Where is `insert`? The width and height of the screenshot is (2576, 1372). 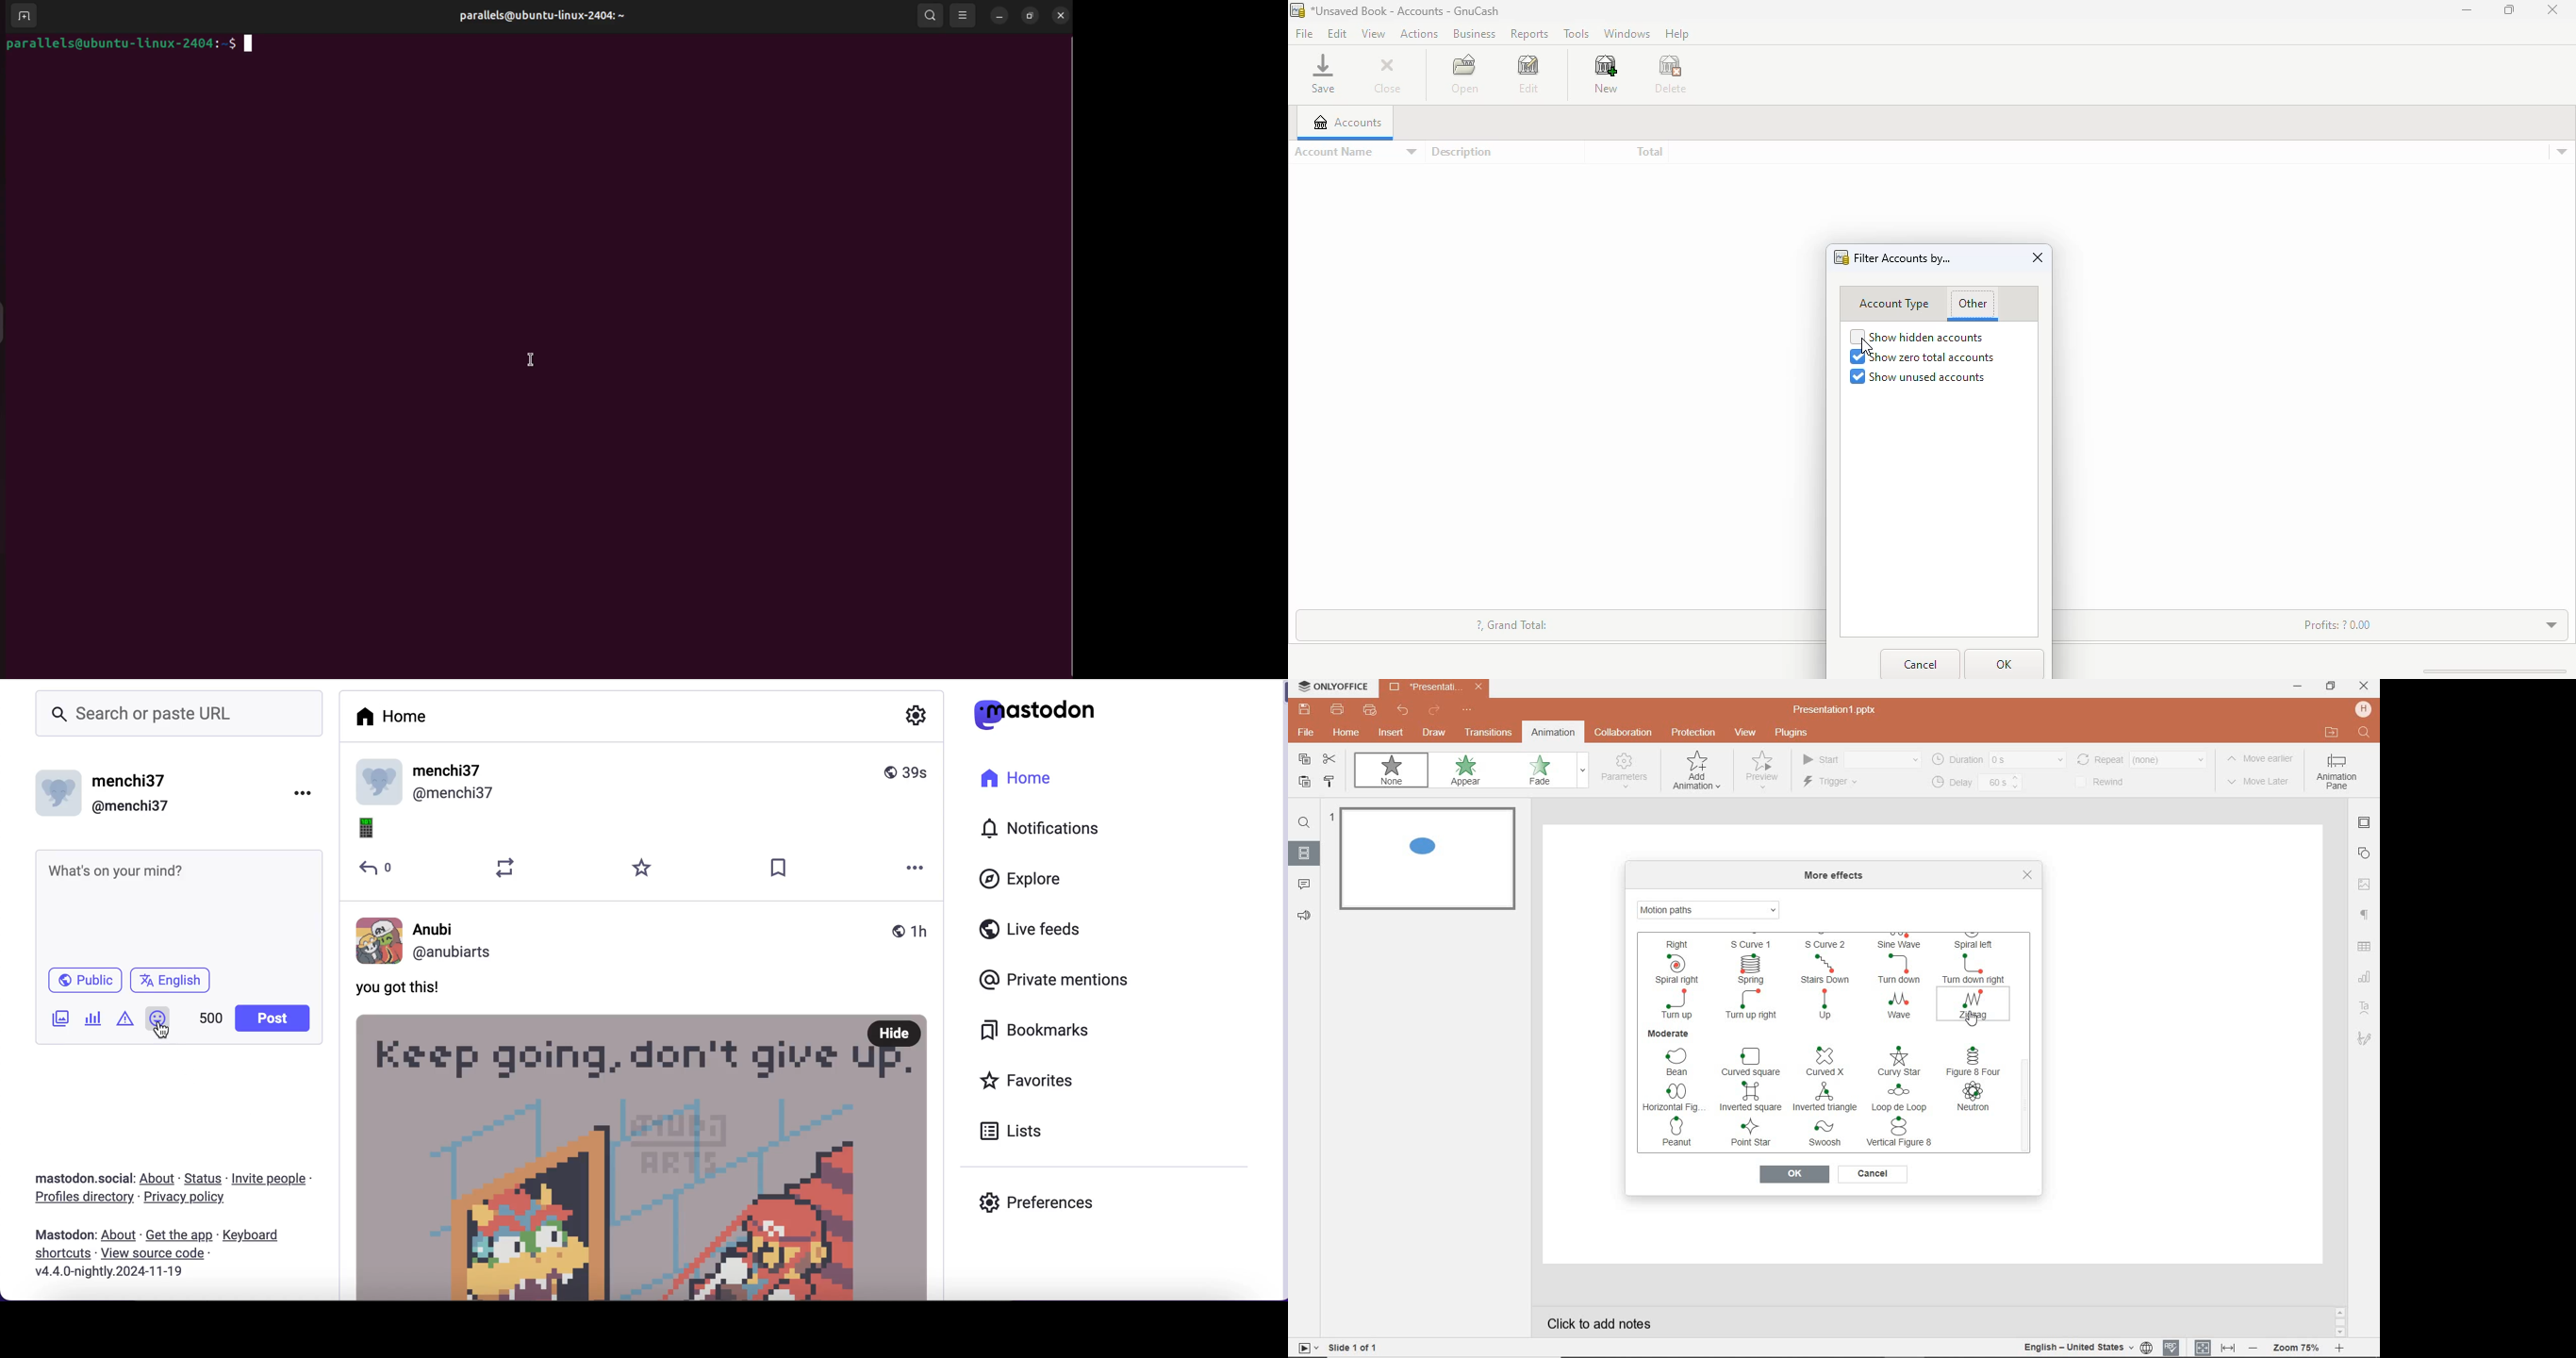 insert is located at coordinates (1389, 733).